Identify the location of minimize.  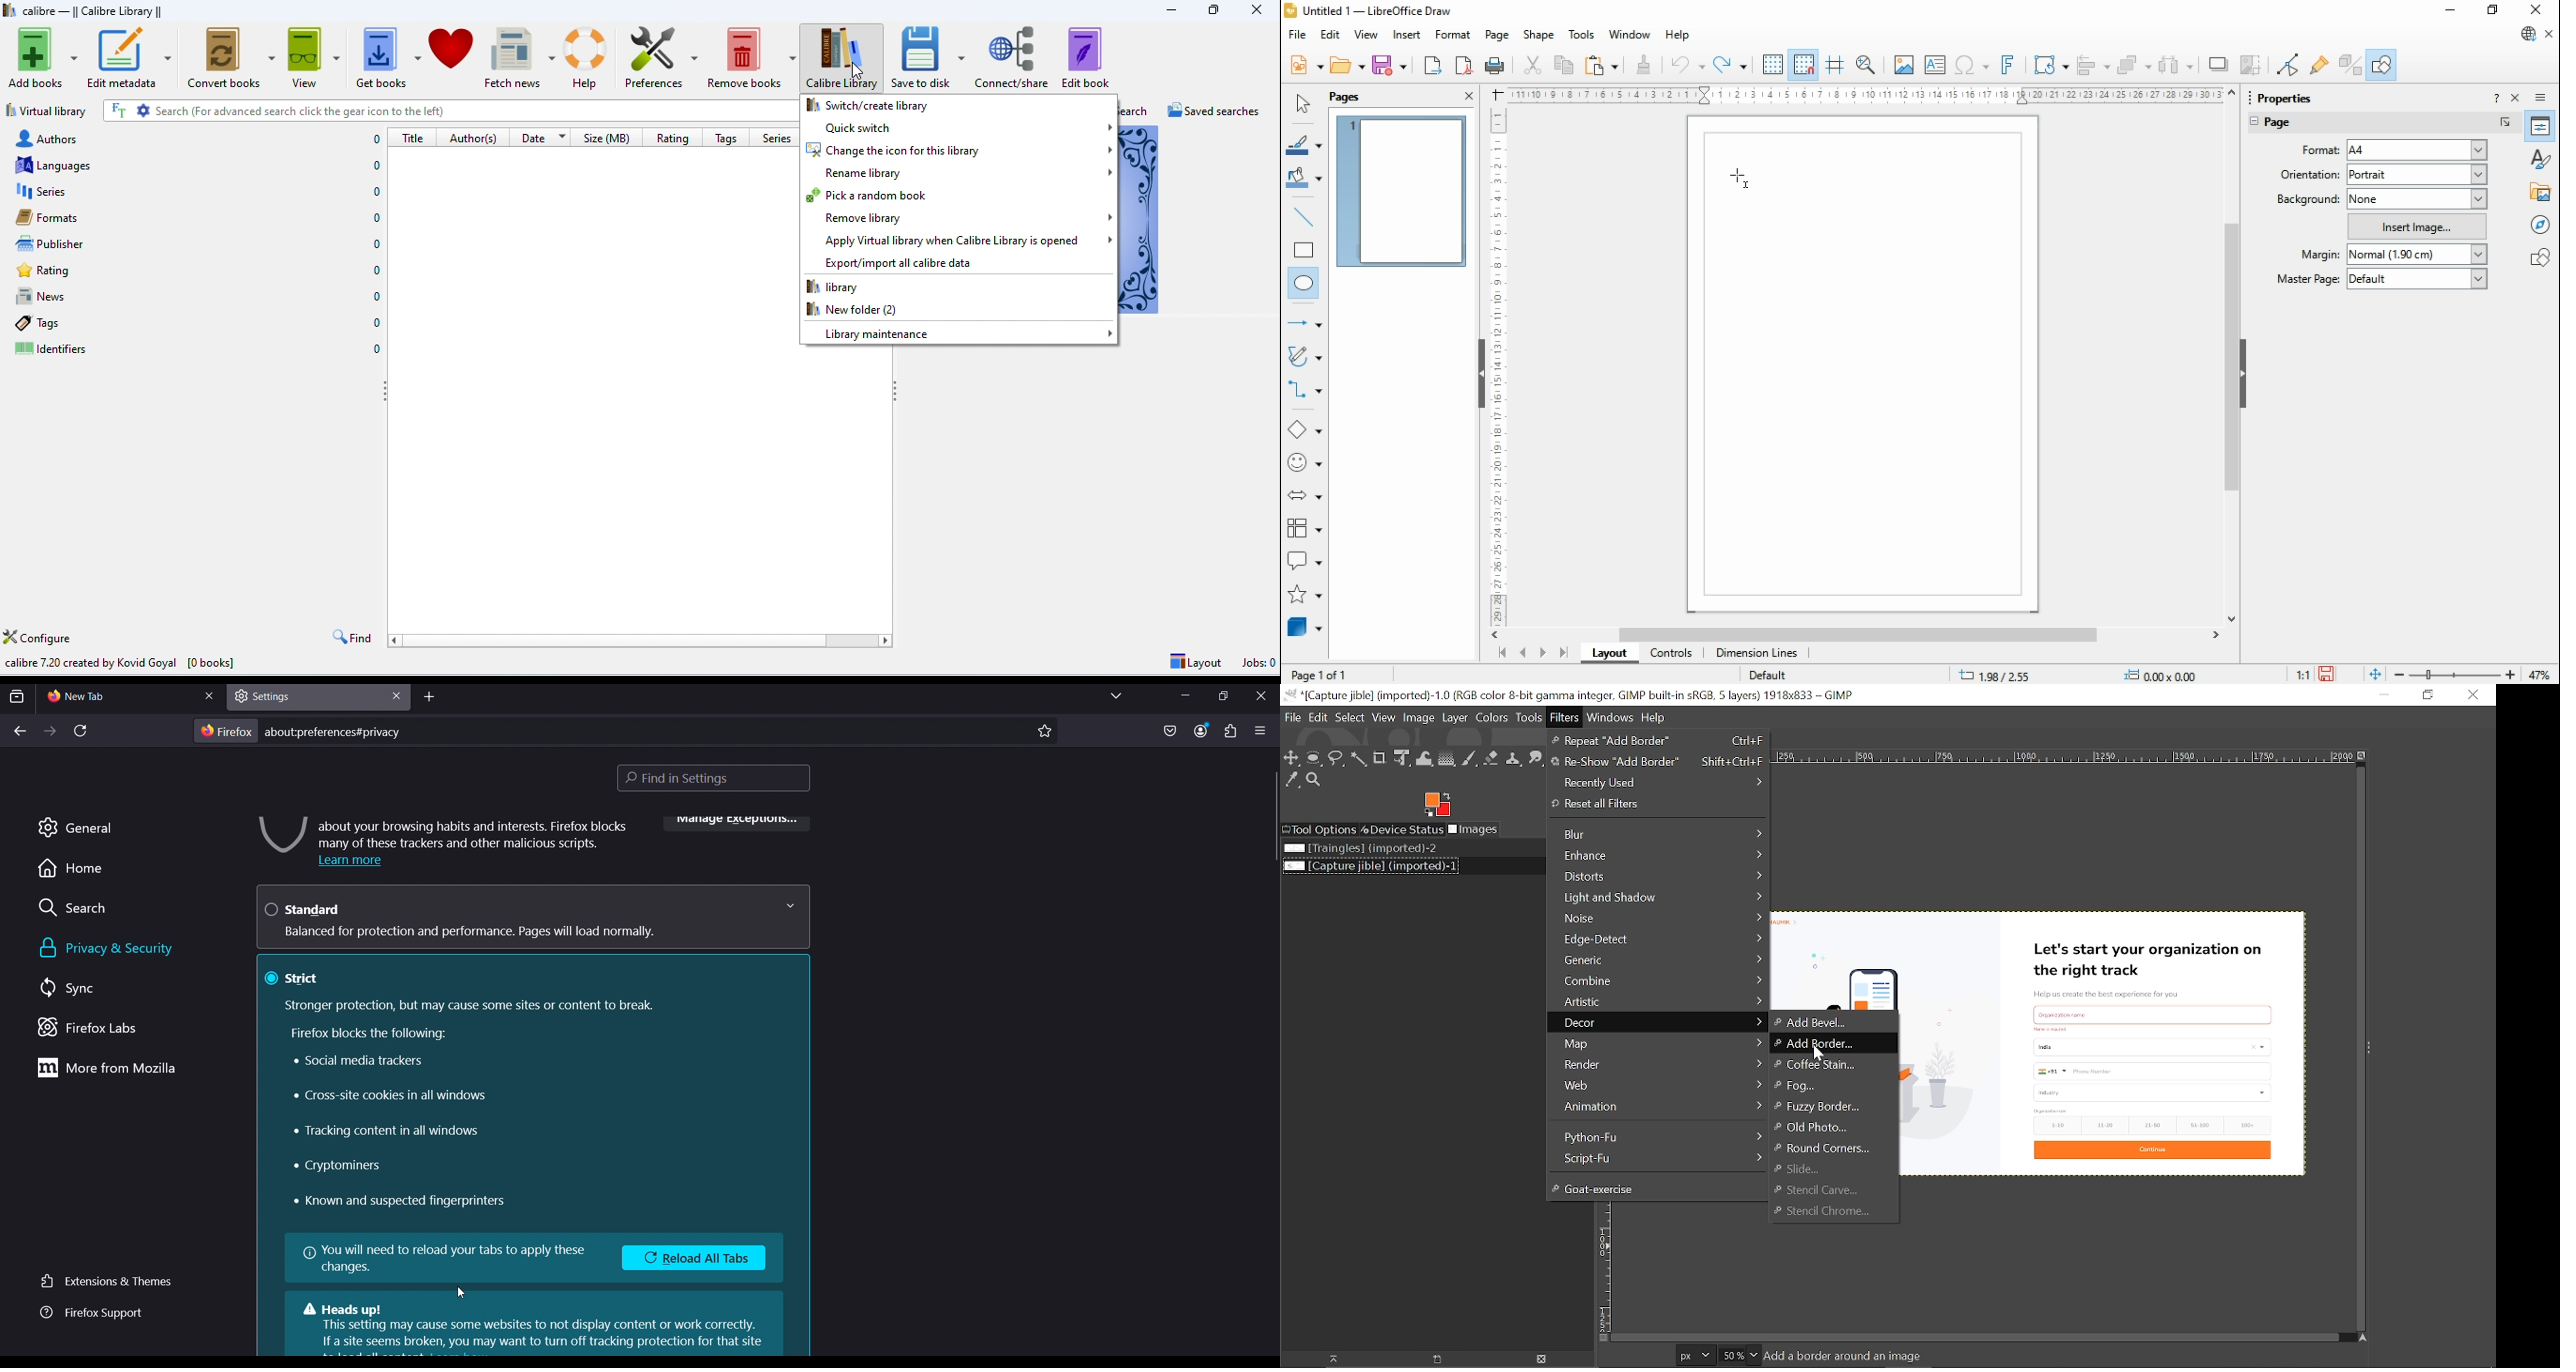
(1171, 11).